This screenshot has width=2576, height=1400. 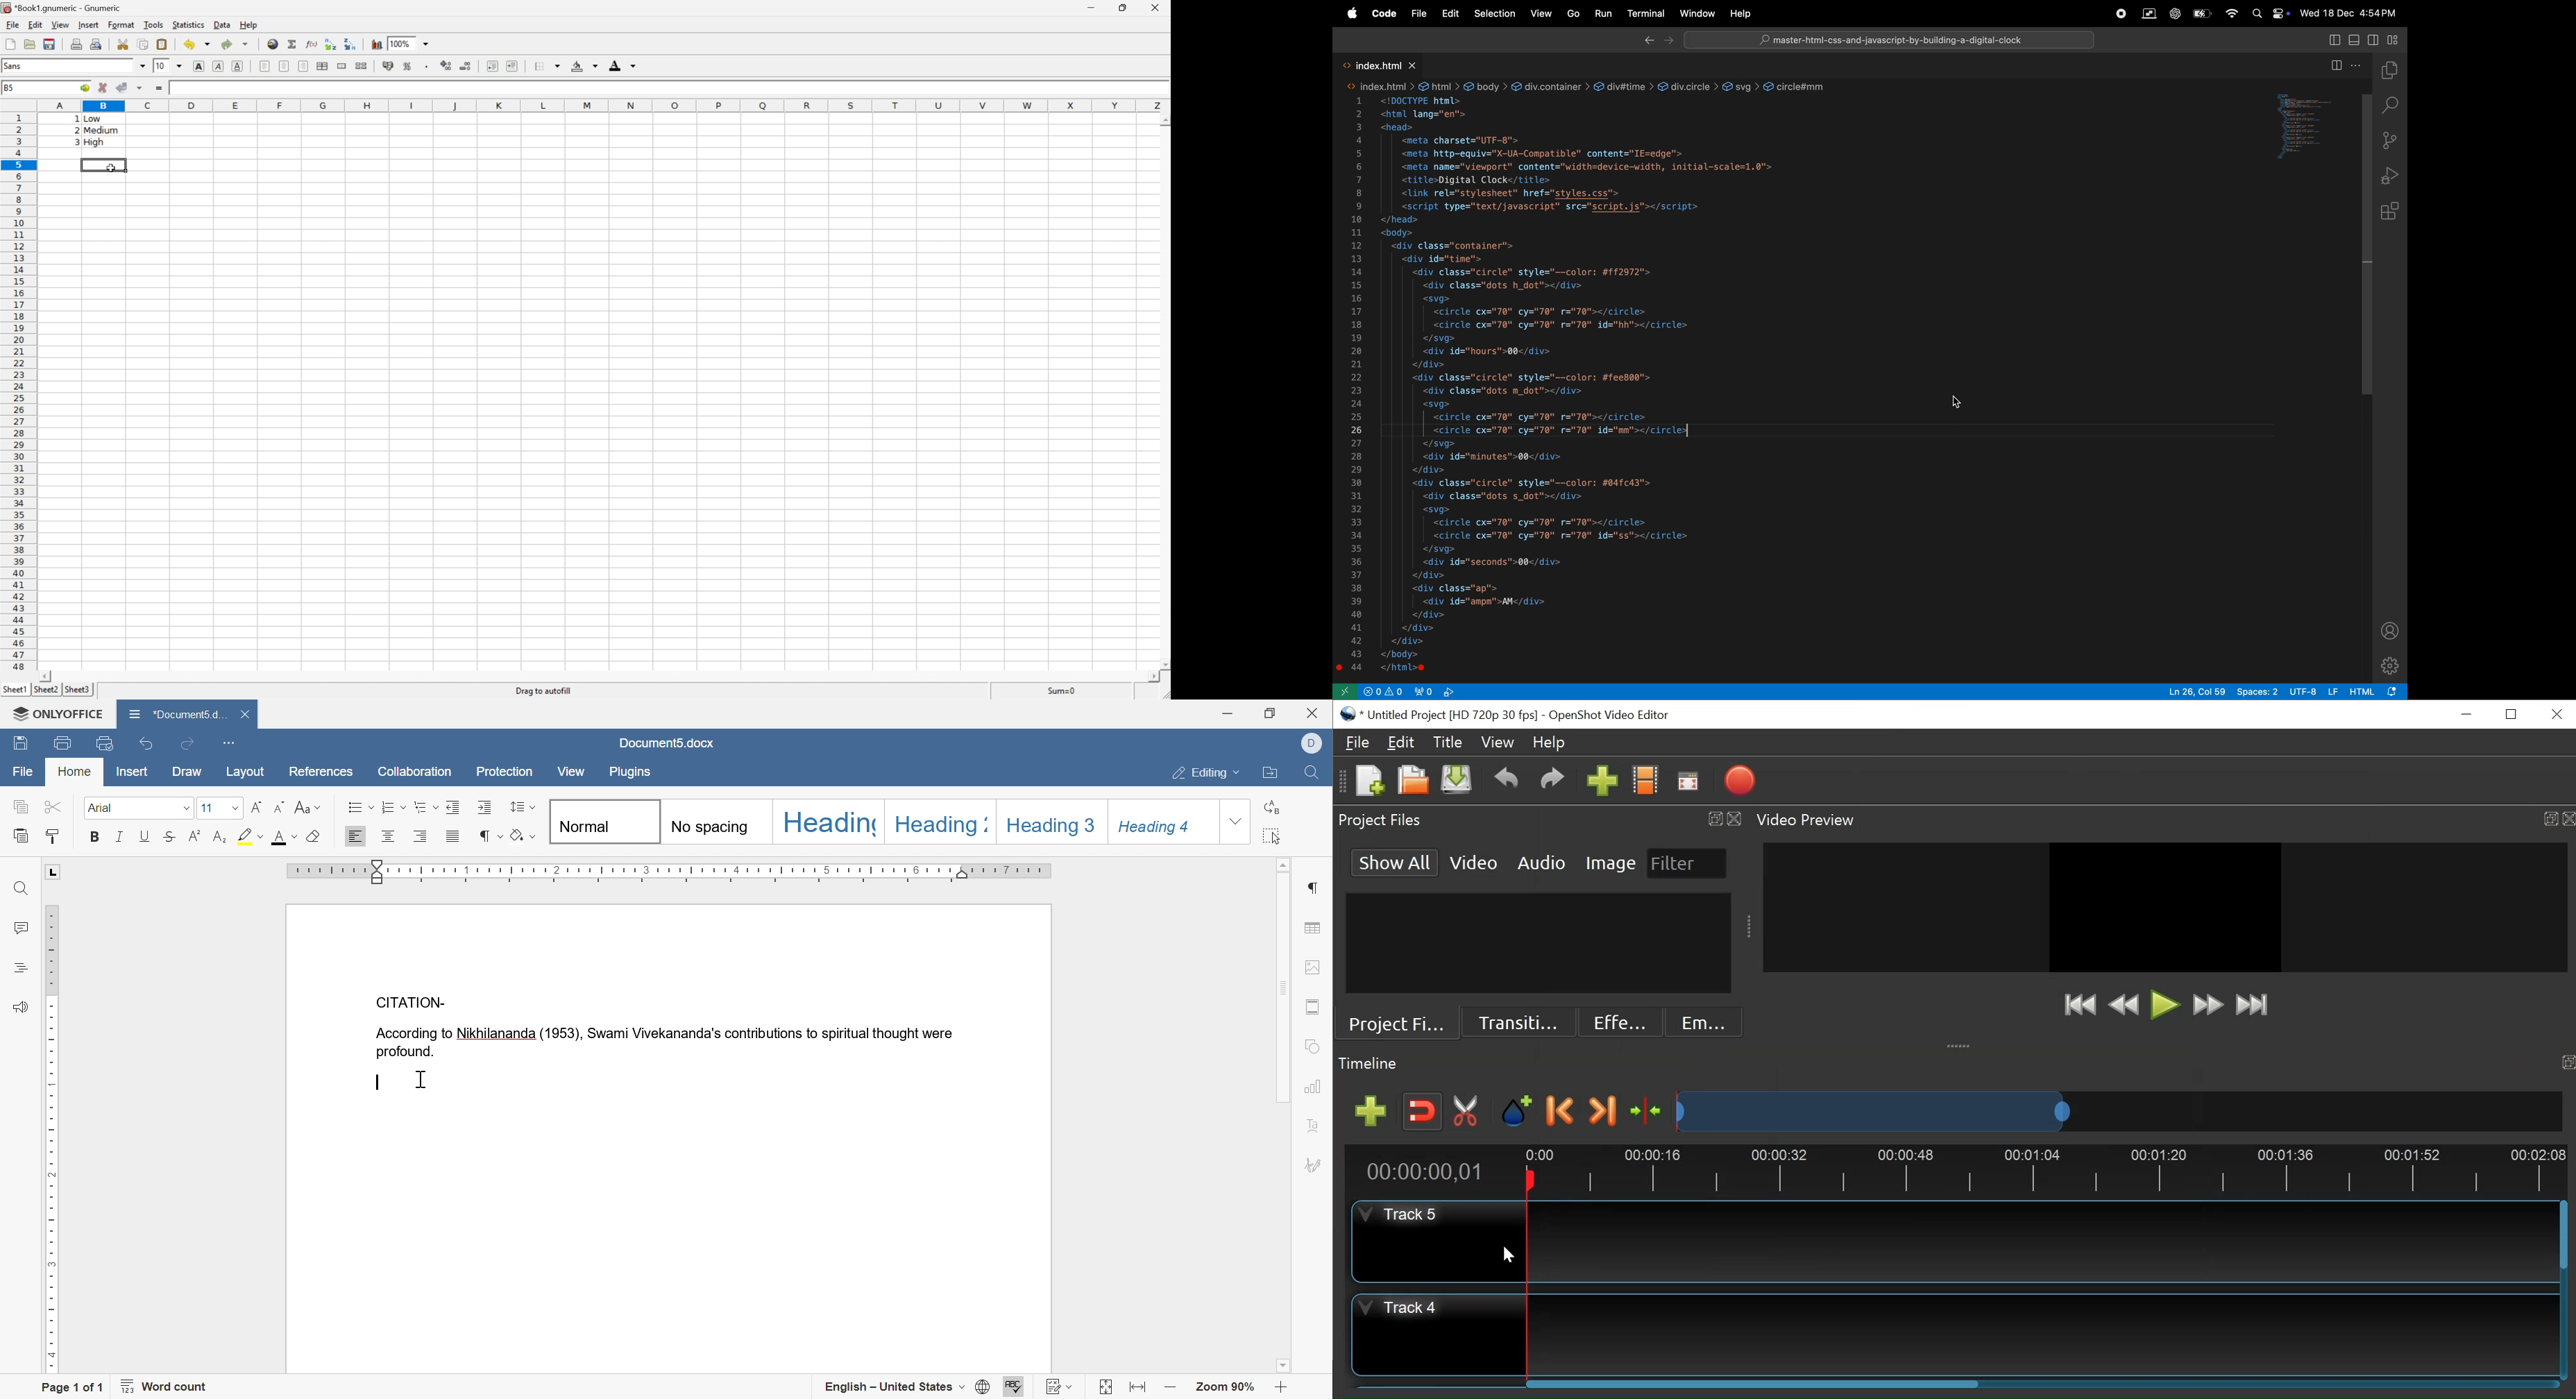 I want to click on Minimize, so click(x=1090, y=6).